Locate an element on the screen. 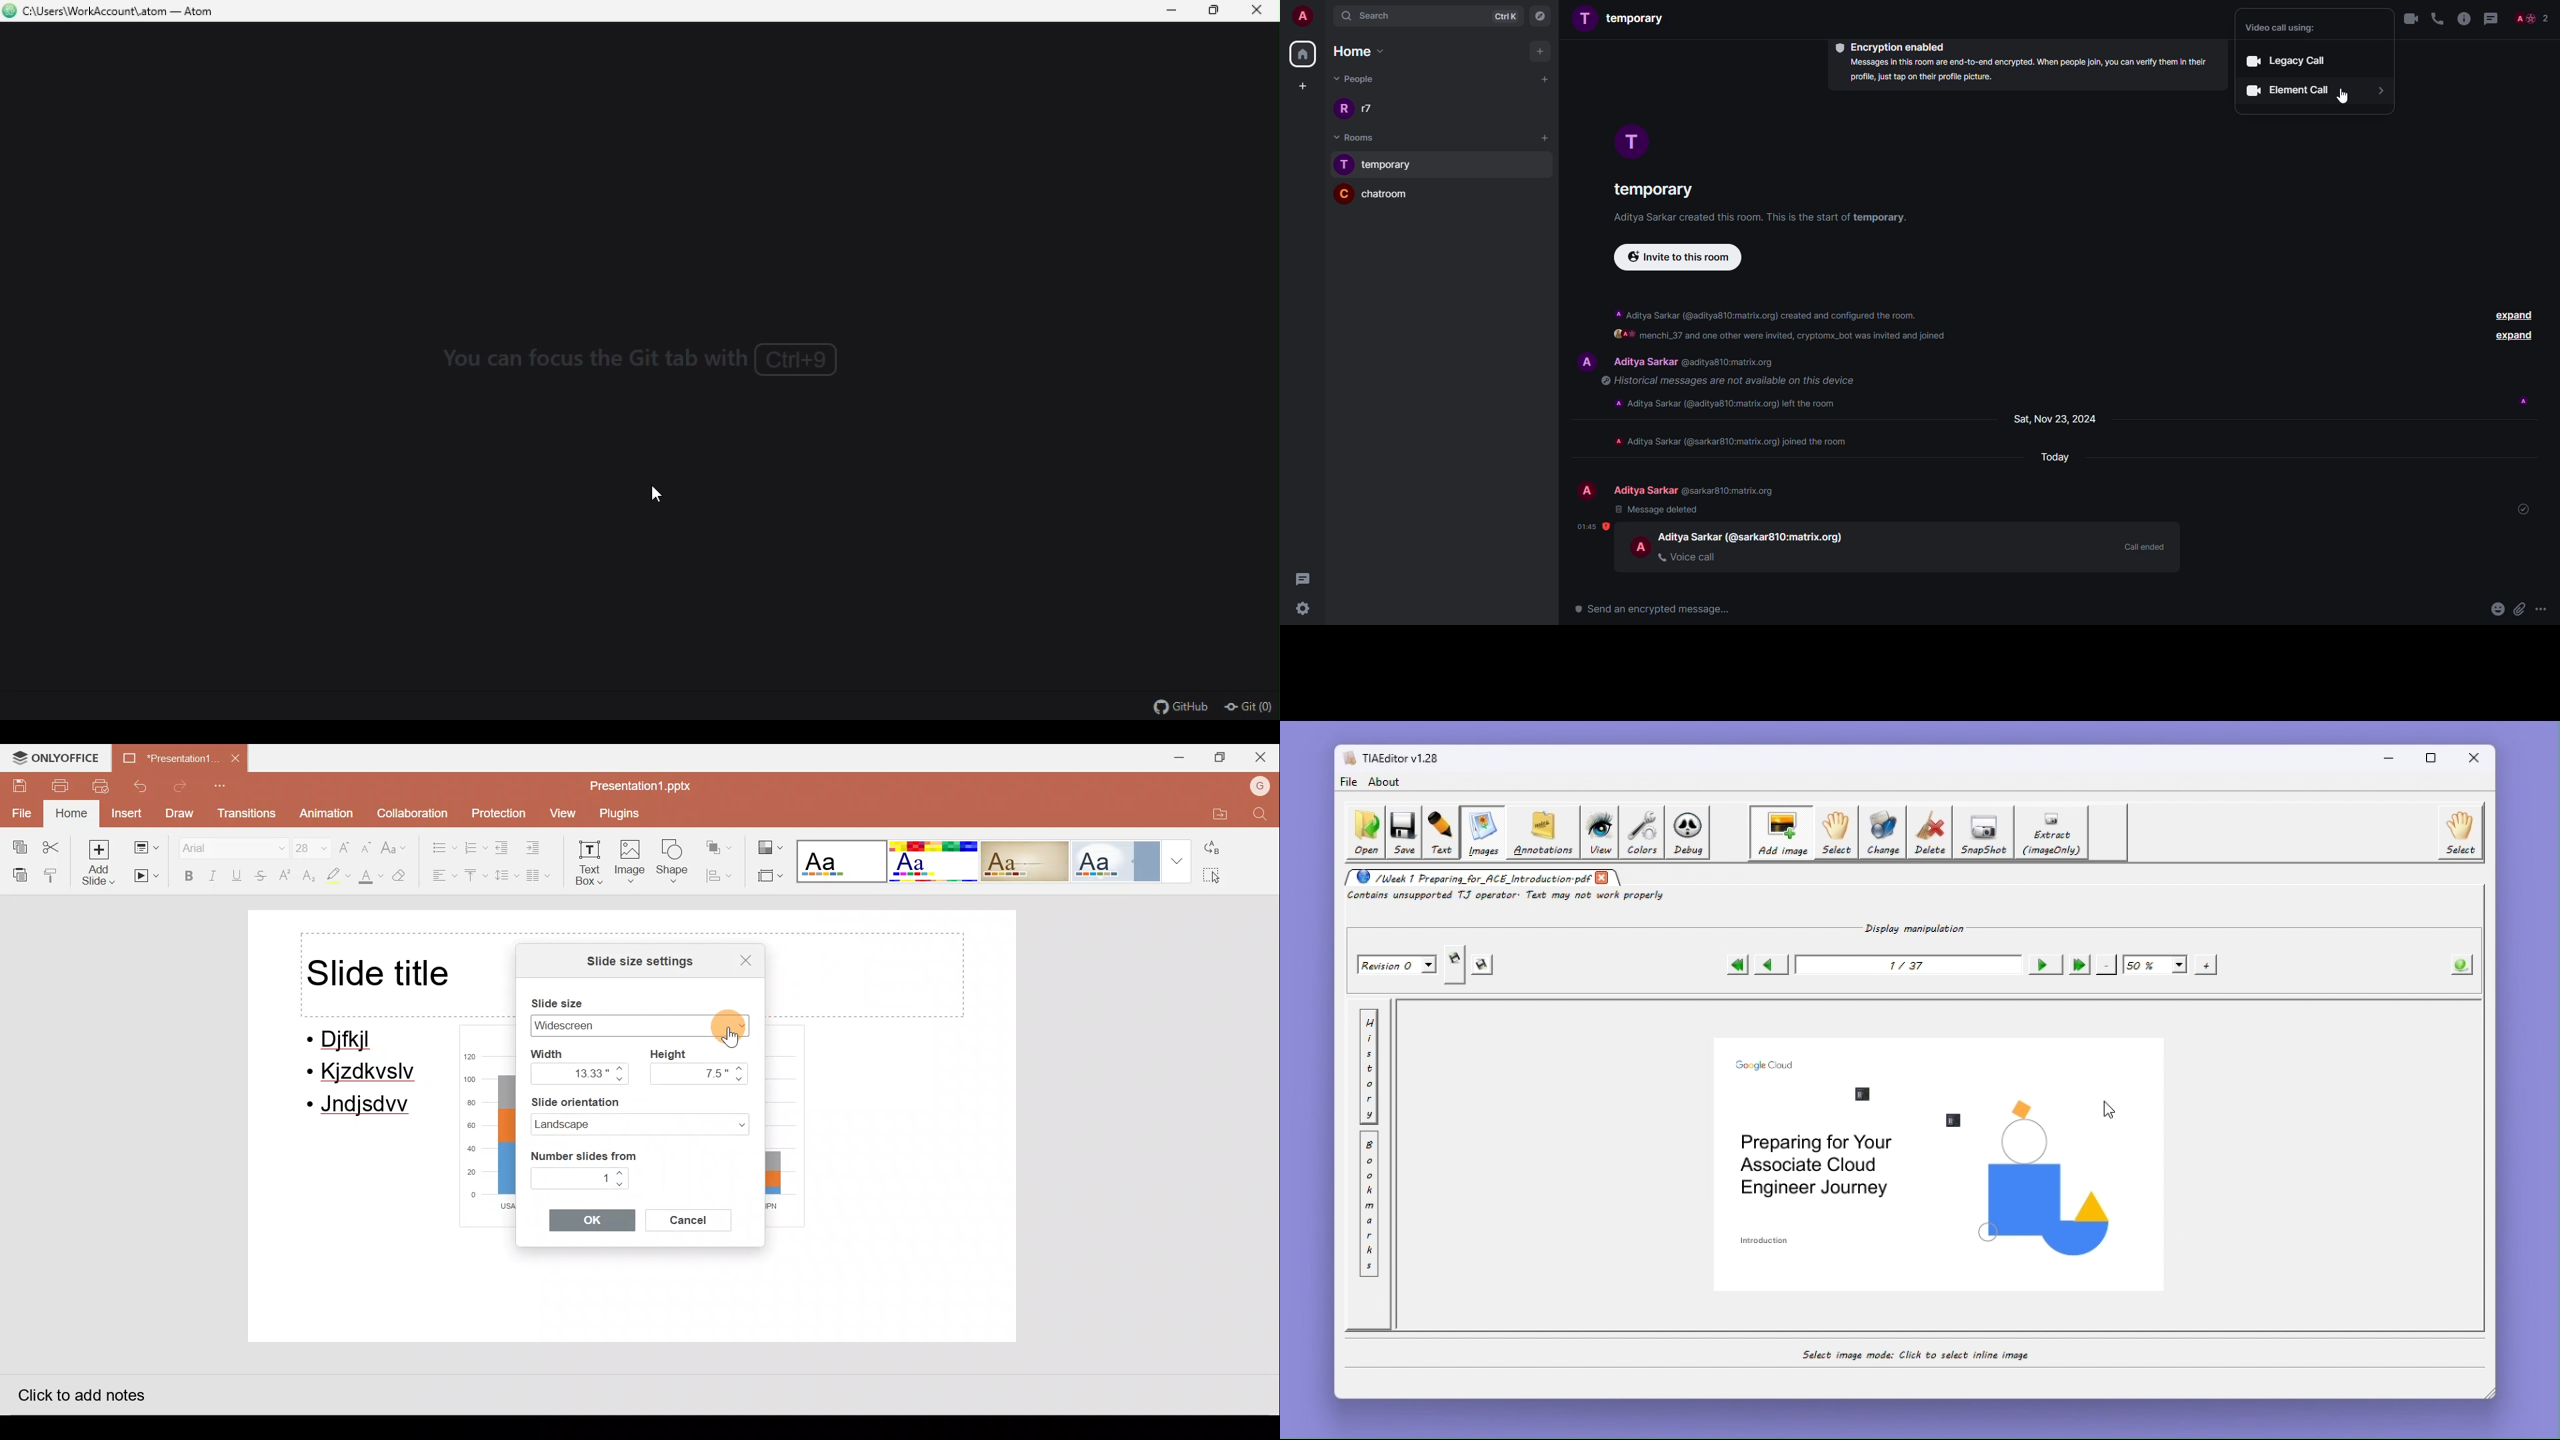  Select slide size is located at coordinates (768, 877).